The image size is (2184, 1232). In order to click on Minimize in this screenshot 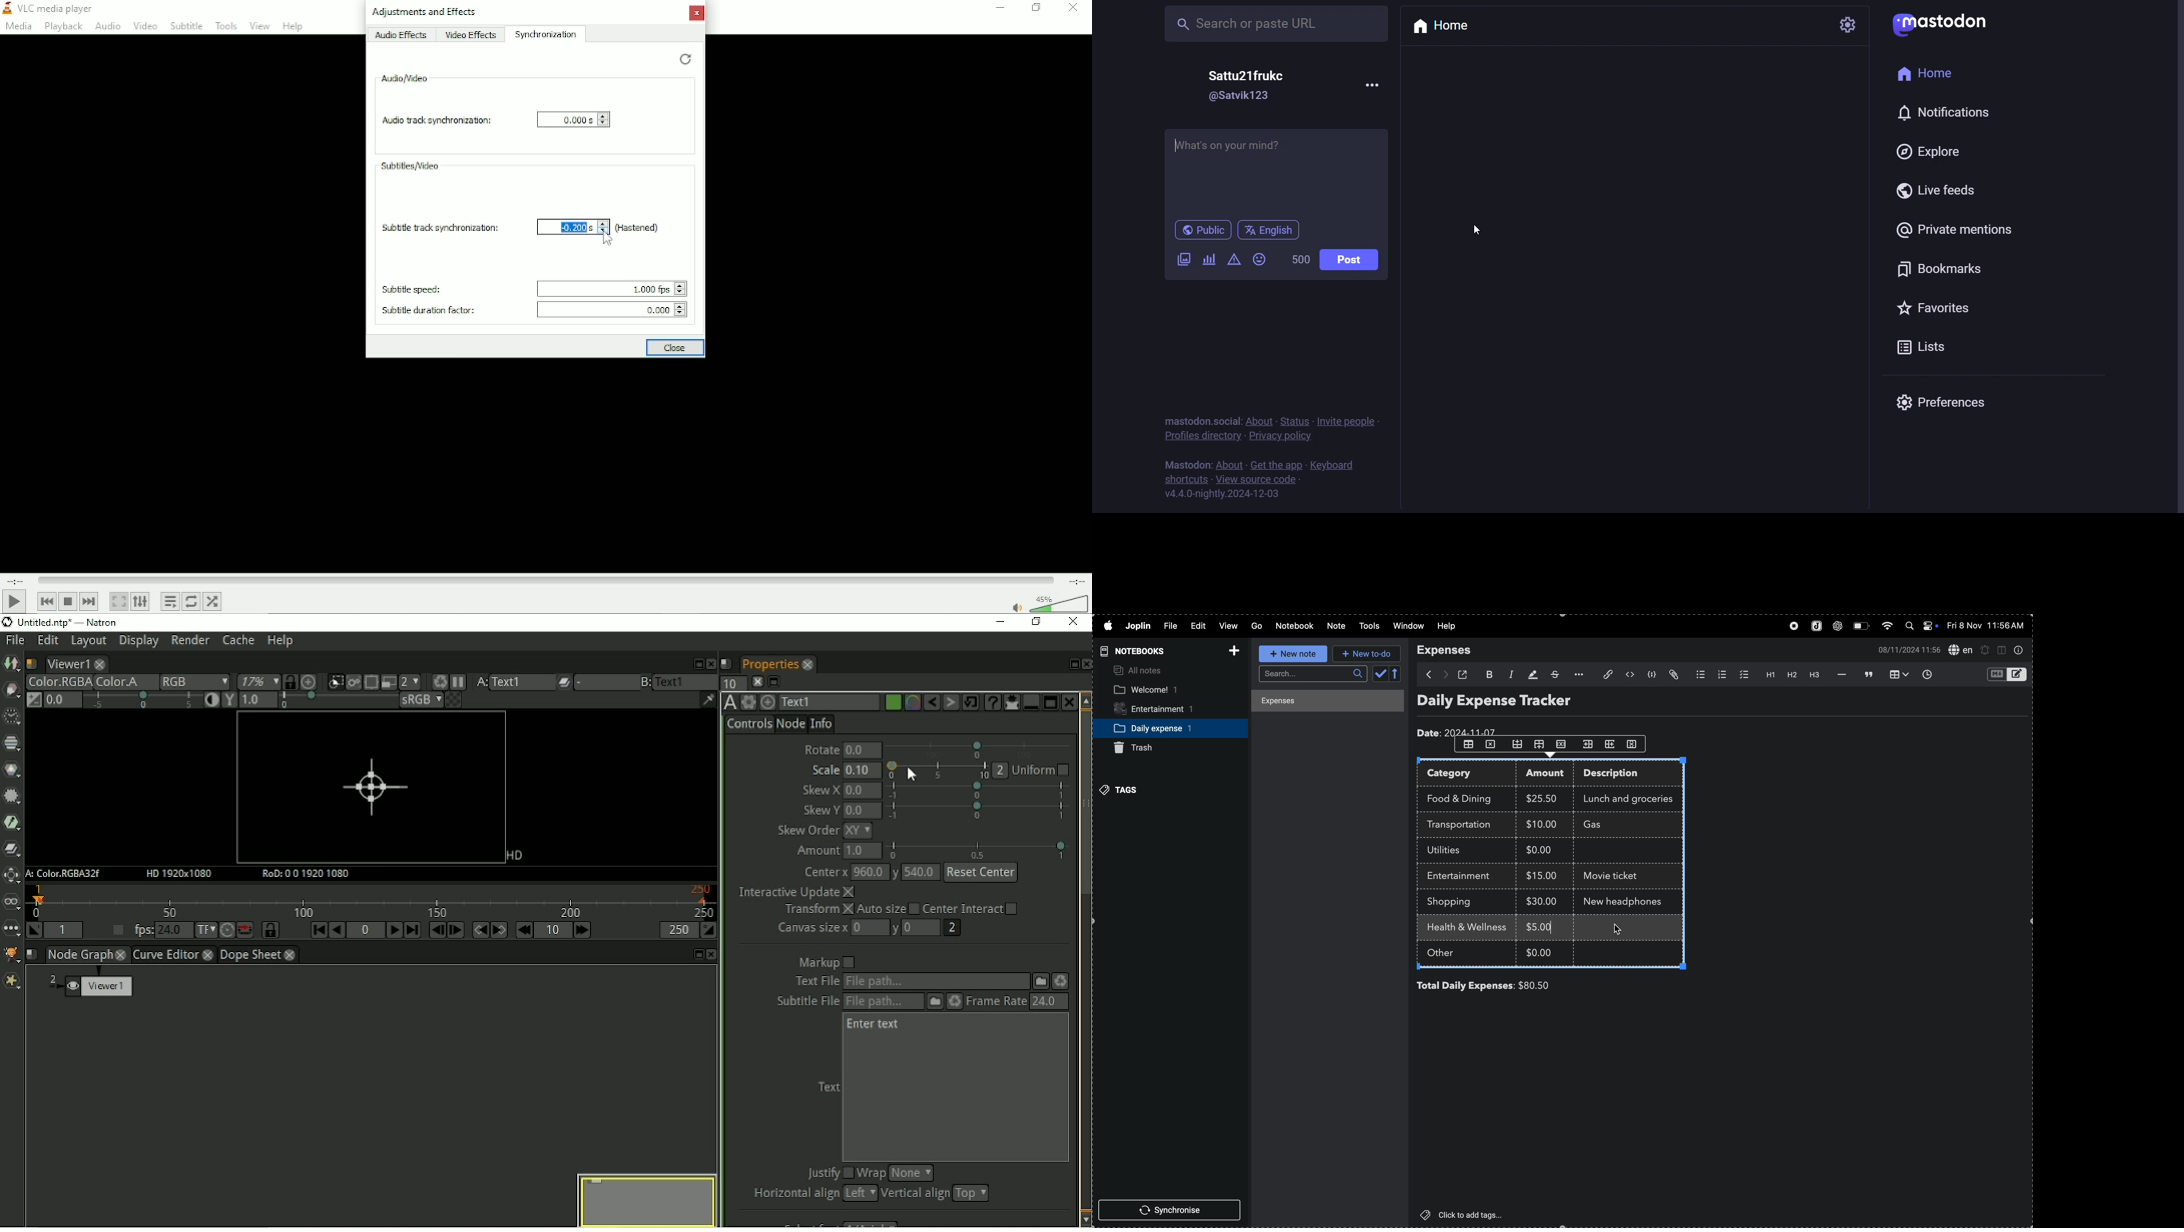, I will do `click(1000, 7)`.